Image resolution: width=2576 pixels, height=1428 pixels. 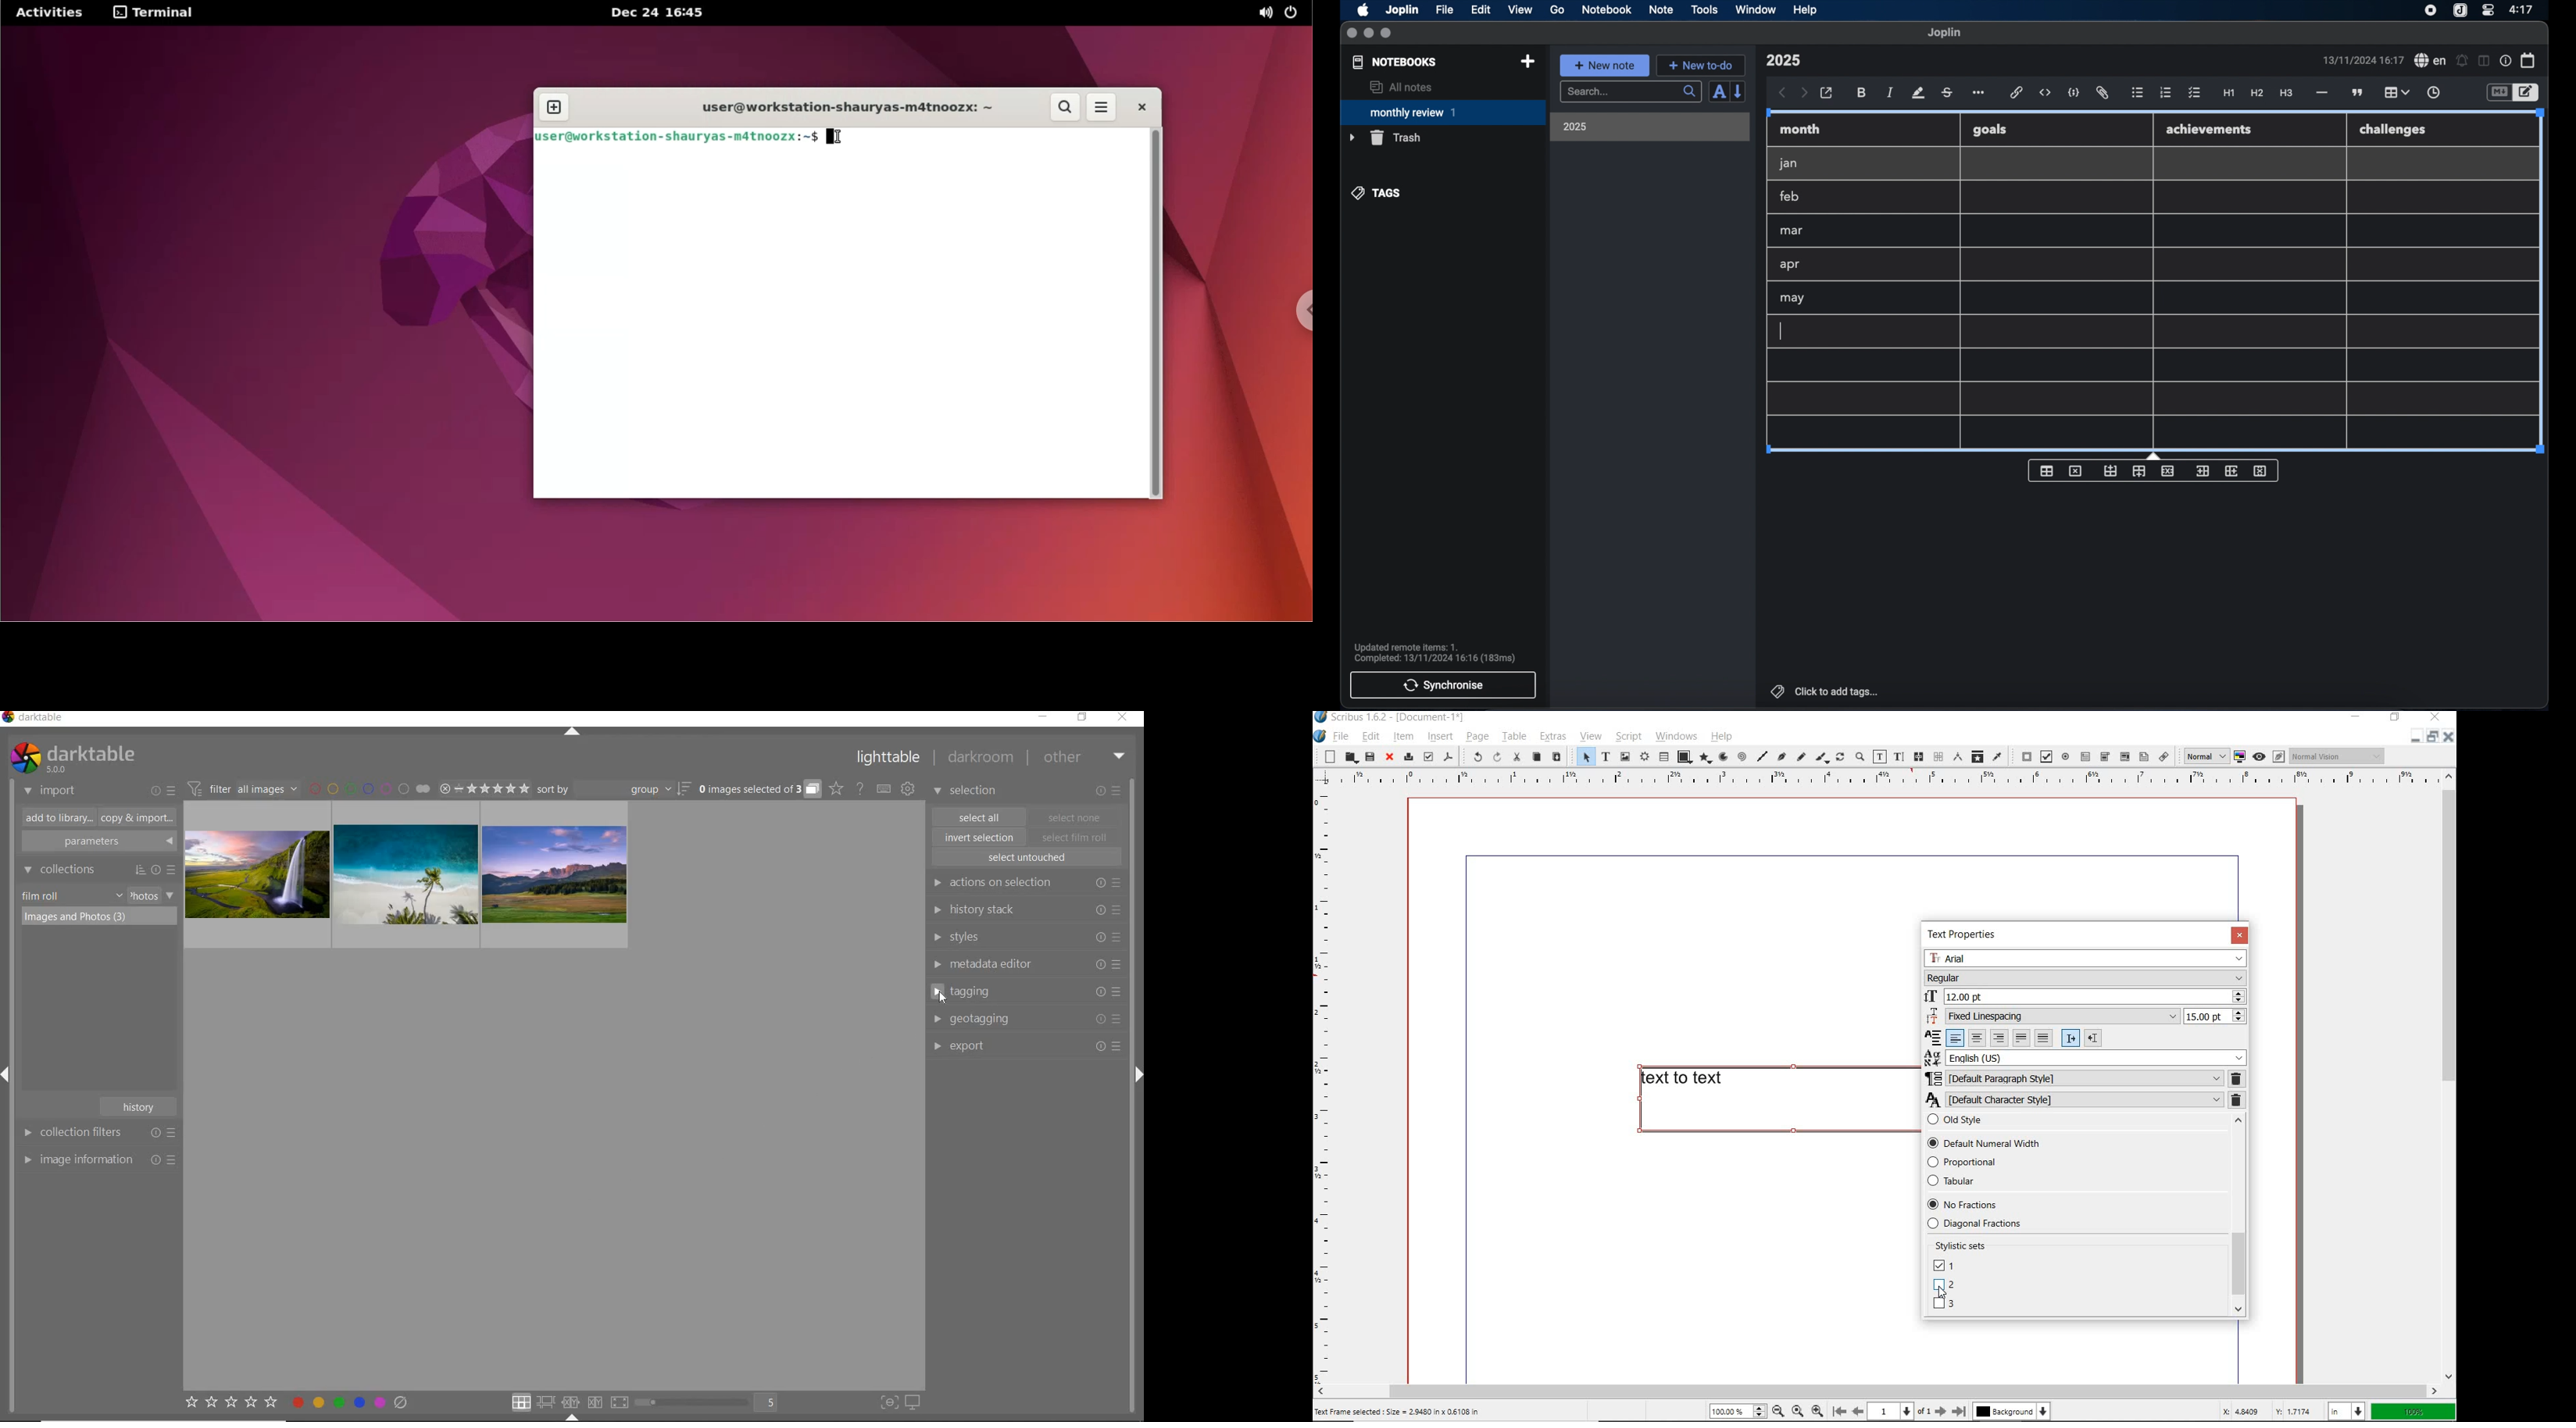 I want to click on mar, so click(x=1793, y=231).